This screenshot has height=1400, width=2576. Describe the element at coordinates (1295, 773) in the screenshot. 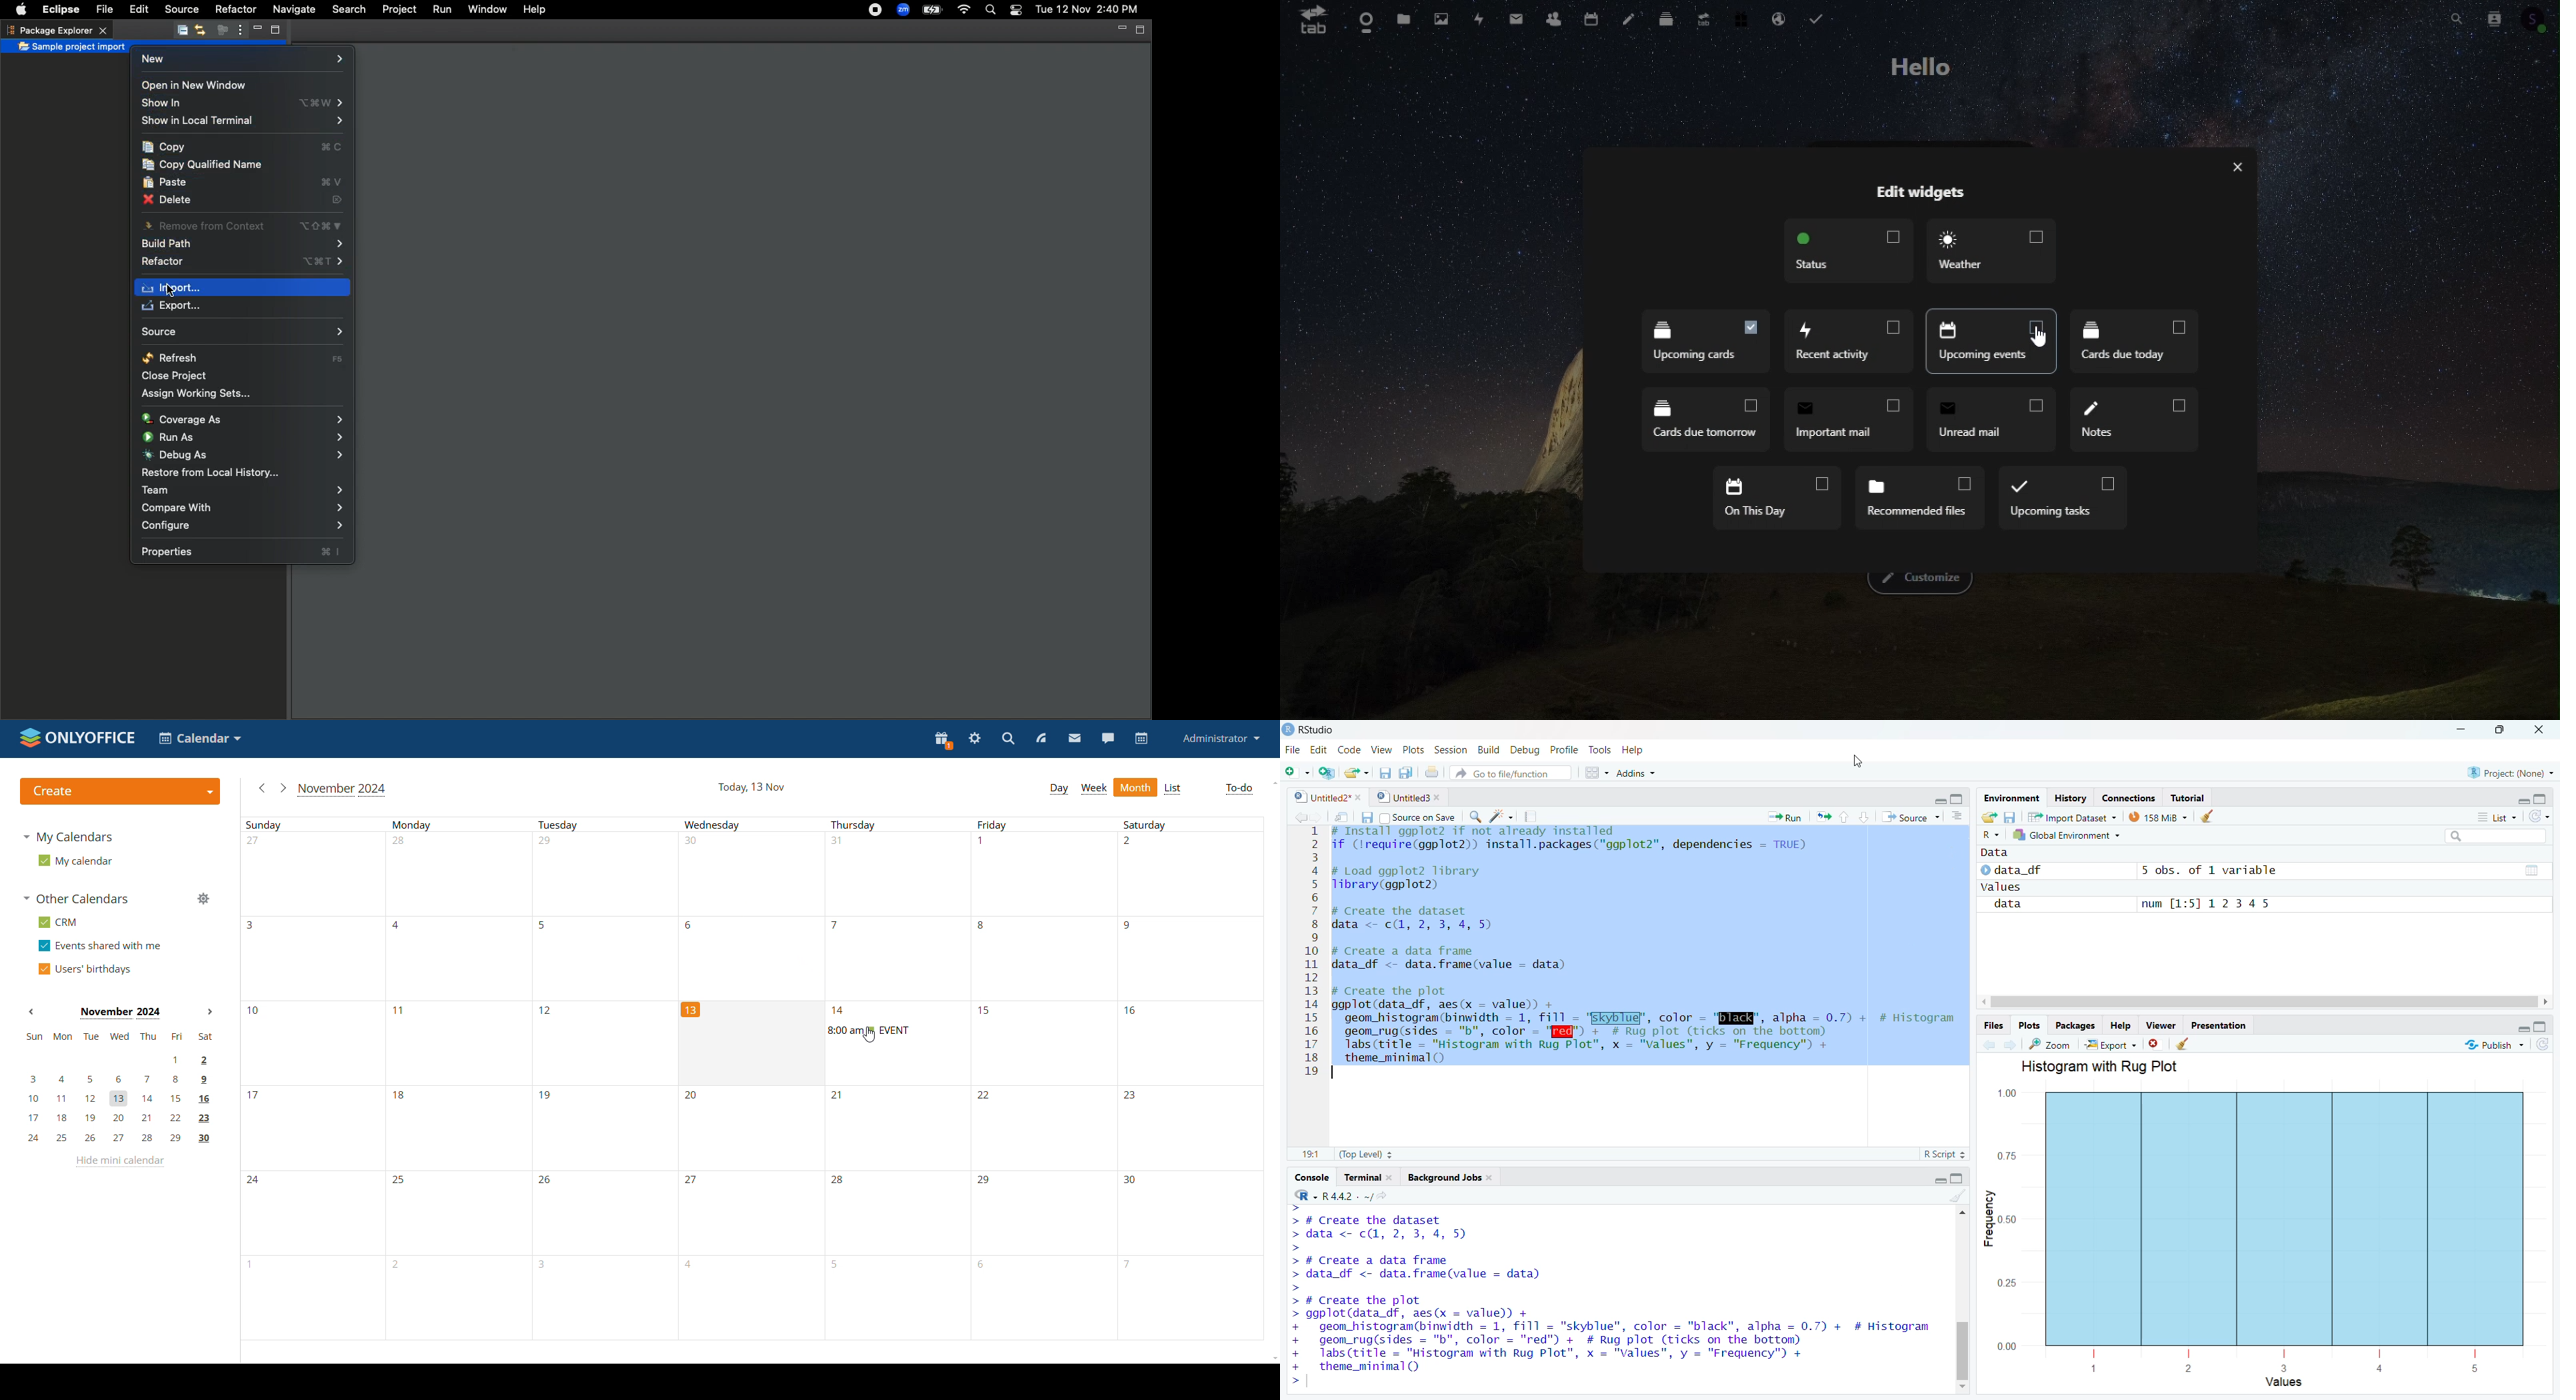

I see `New File` at that location.